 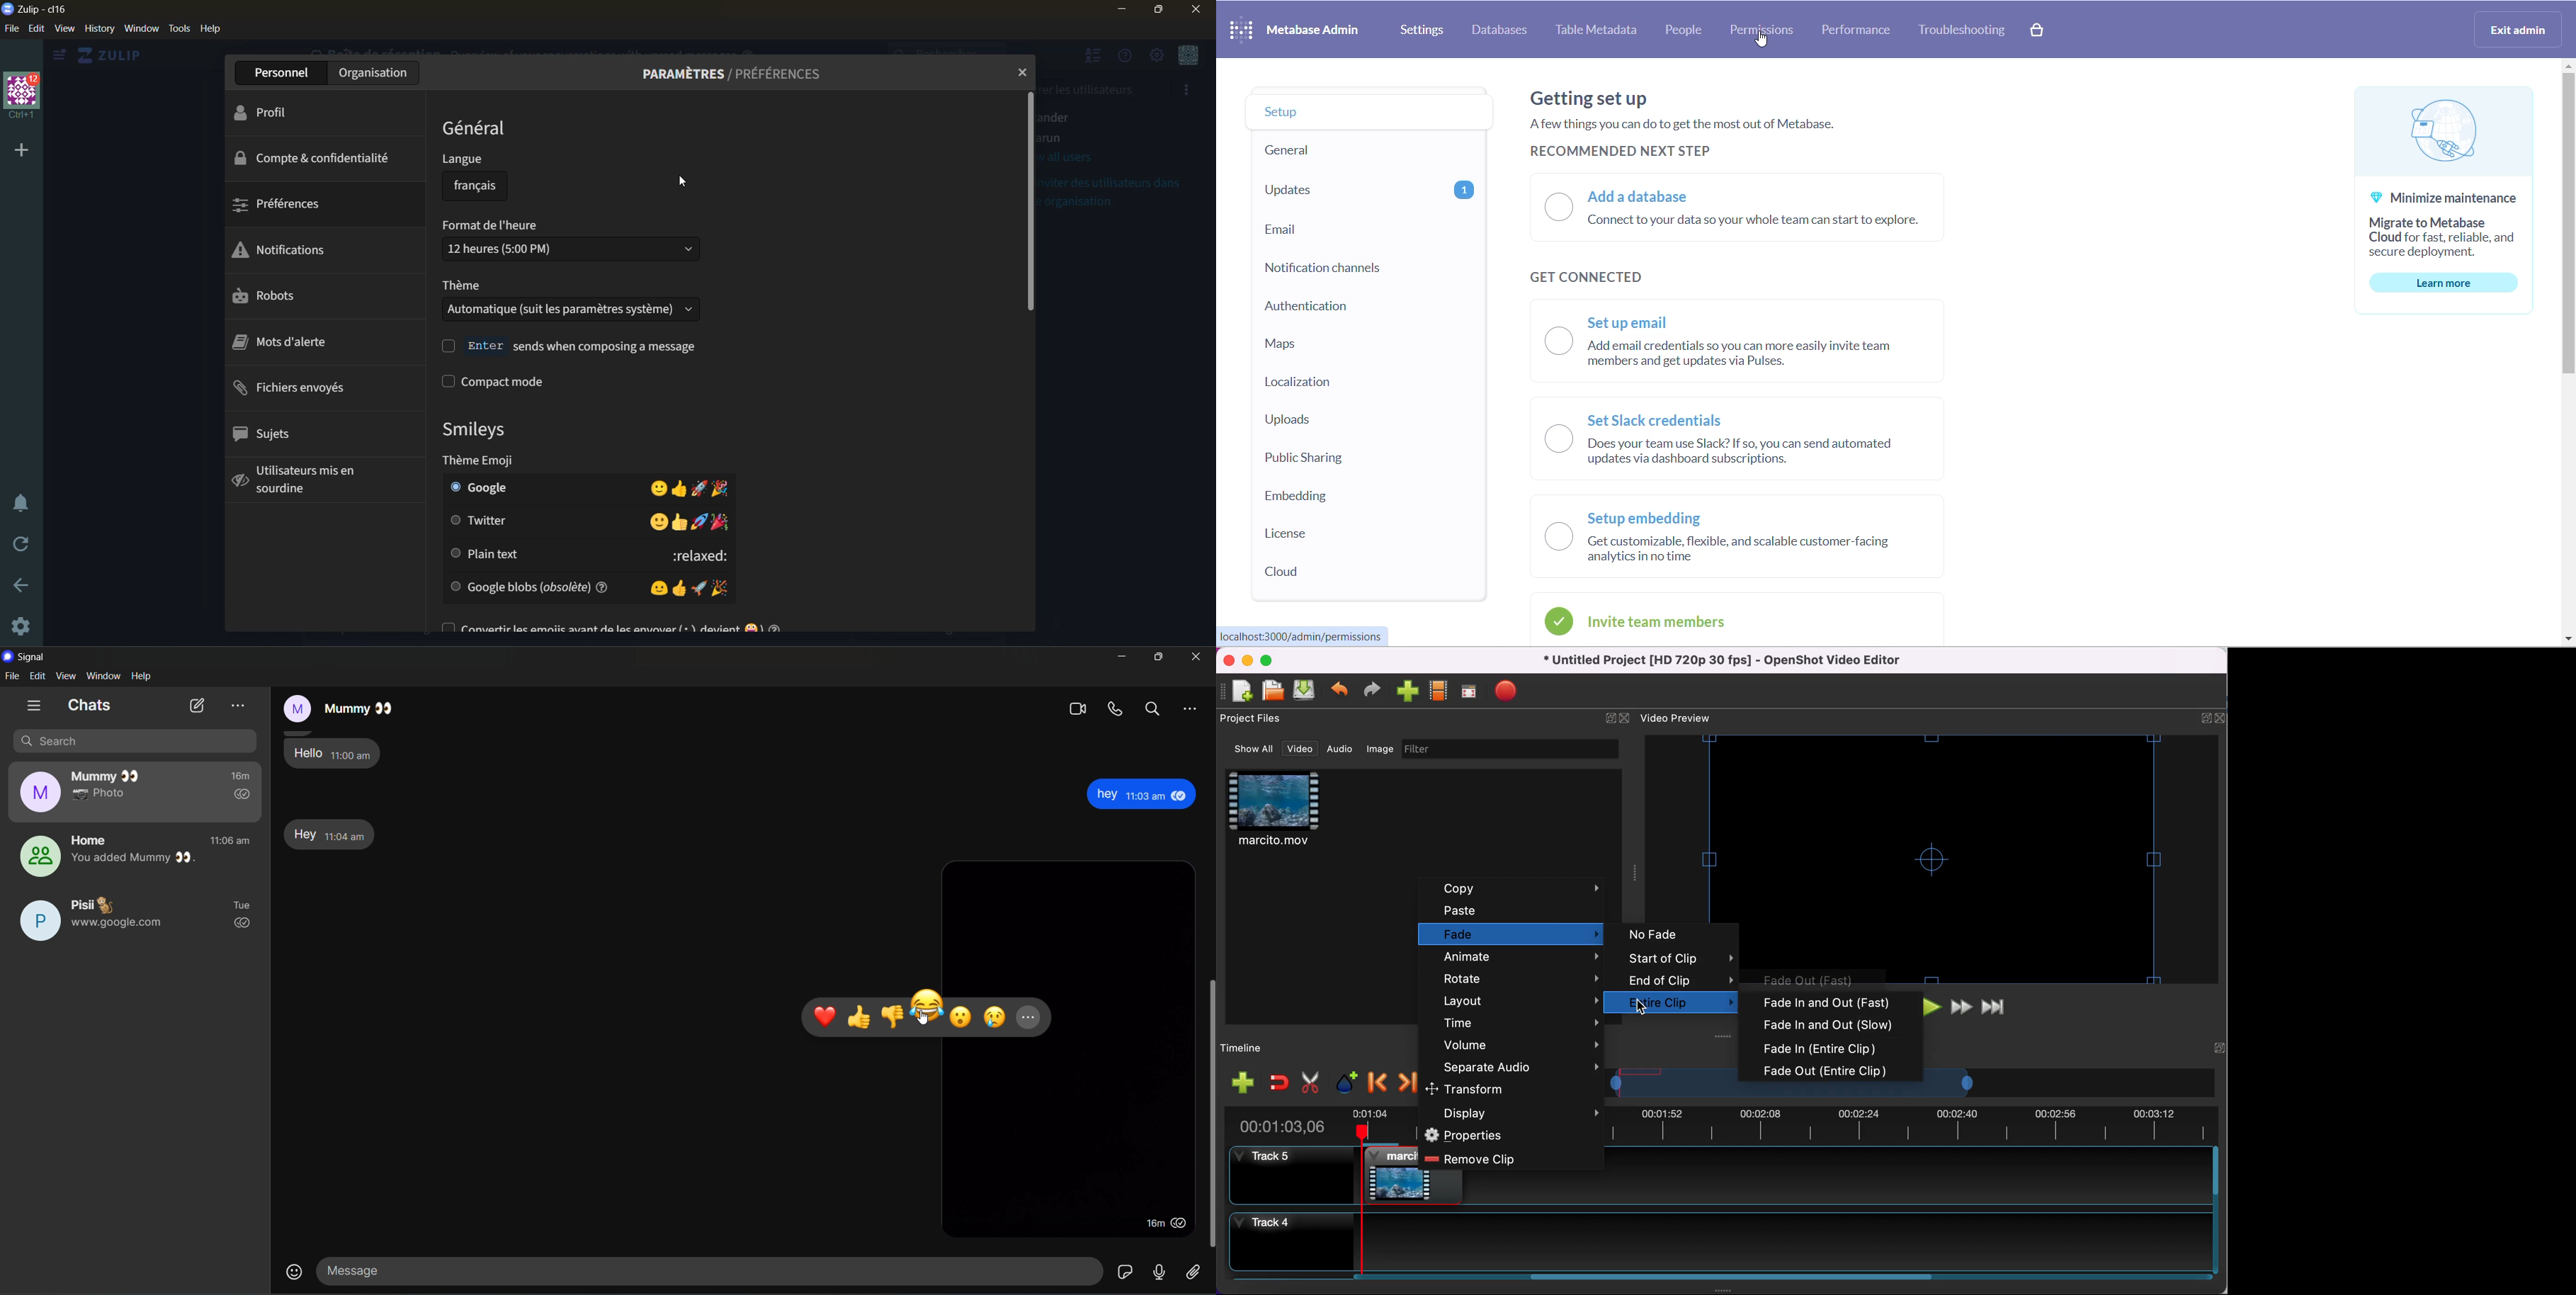 What do you see at coordinates (143, 30) in the screenshot?
I see `window` at bounding box center [143, 30].